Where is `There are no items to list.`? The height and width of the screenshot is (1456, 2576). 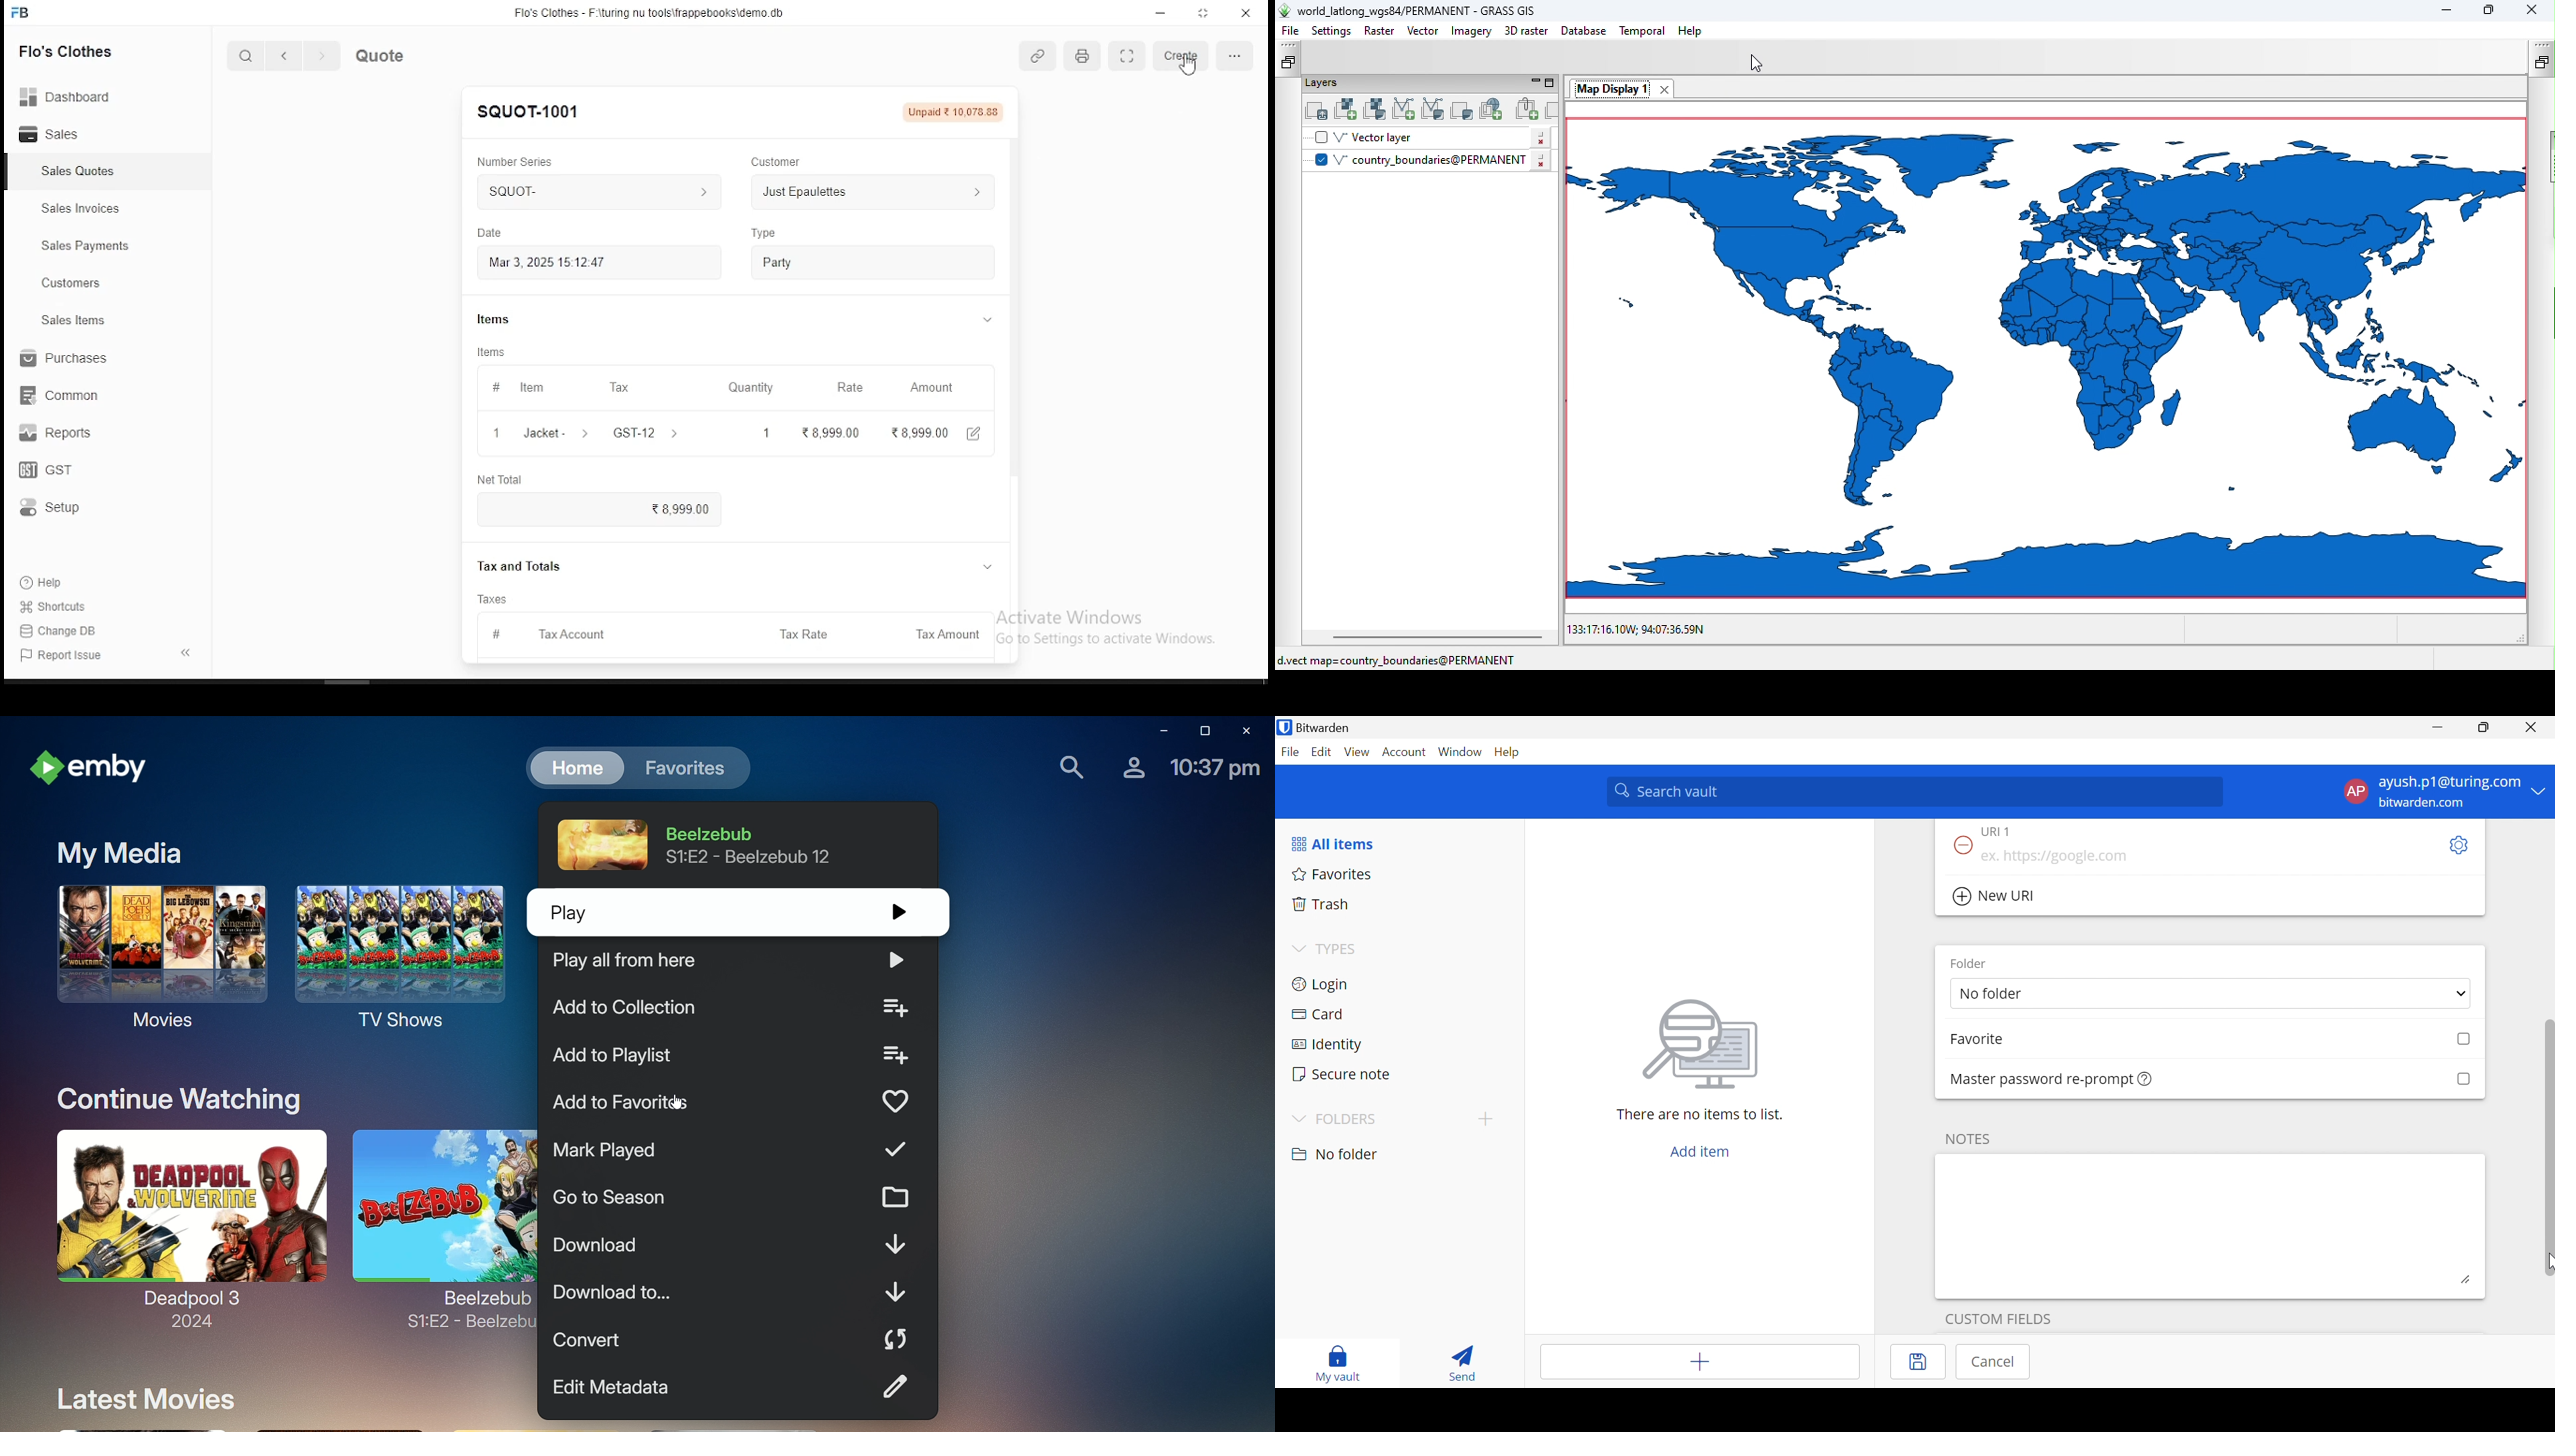 There are no items to list. is located at coordinates (1701, 1113).